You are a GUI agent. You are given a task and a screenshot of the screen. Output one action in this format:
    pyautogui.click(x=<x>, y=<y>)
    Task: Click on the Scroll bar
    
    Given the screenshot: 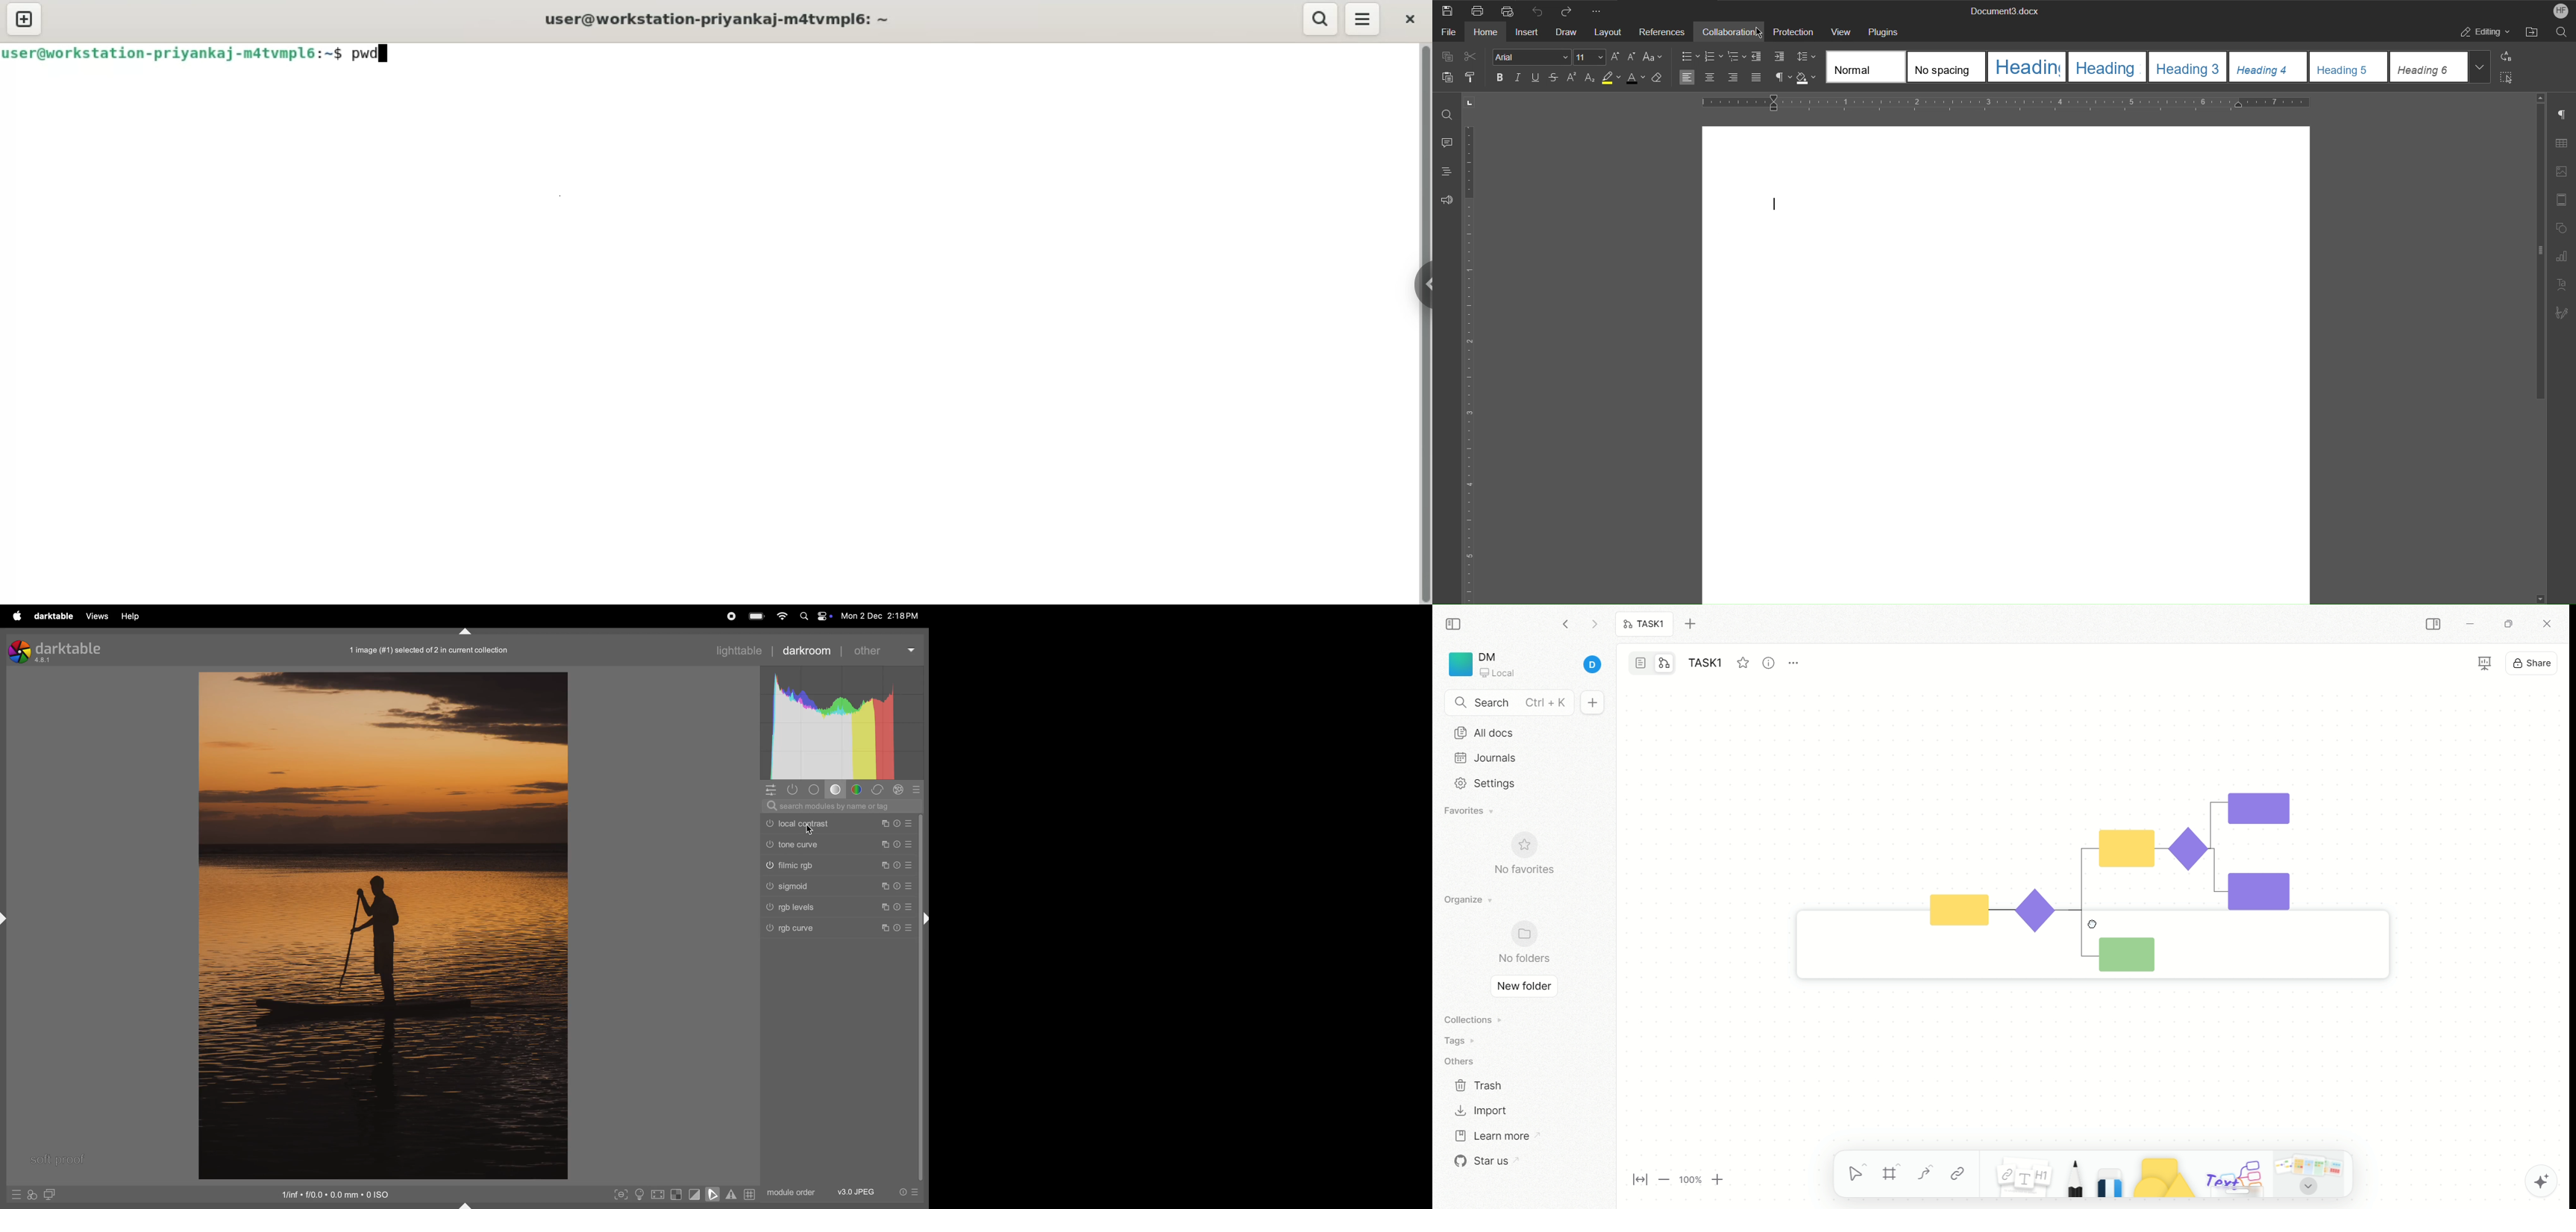 What is the action you would take?
    pyautogui.click(x=2536, y=258)
    